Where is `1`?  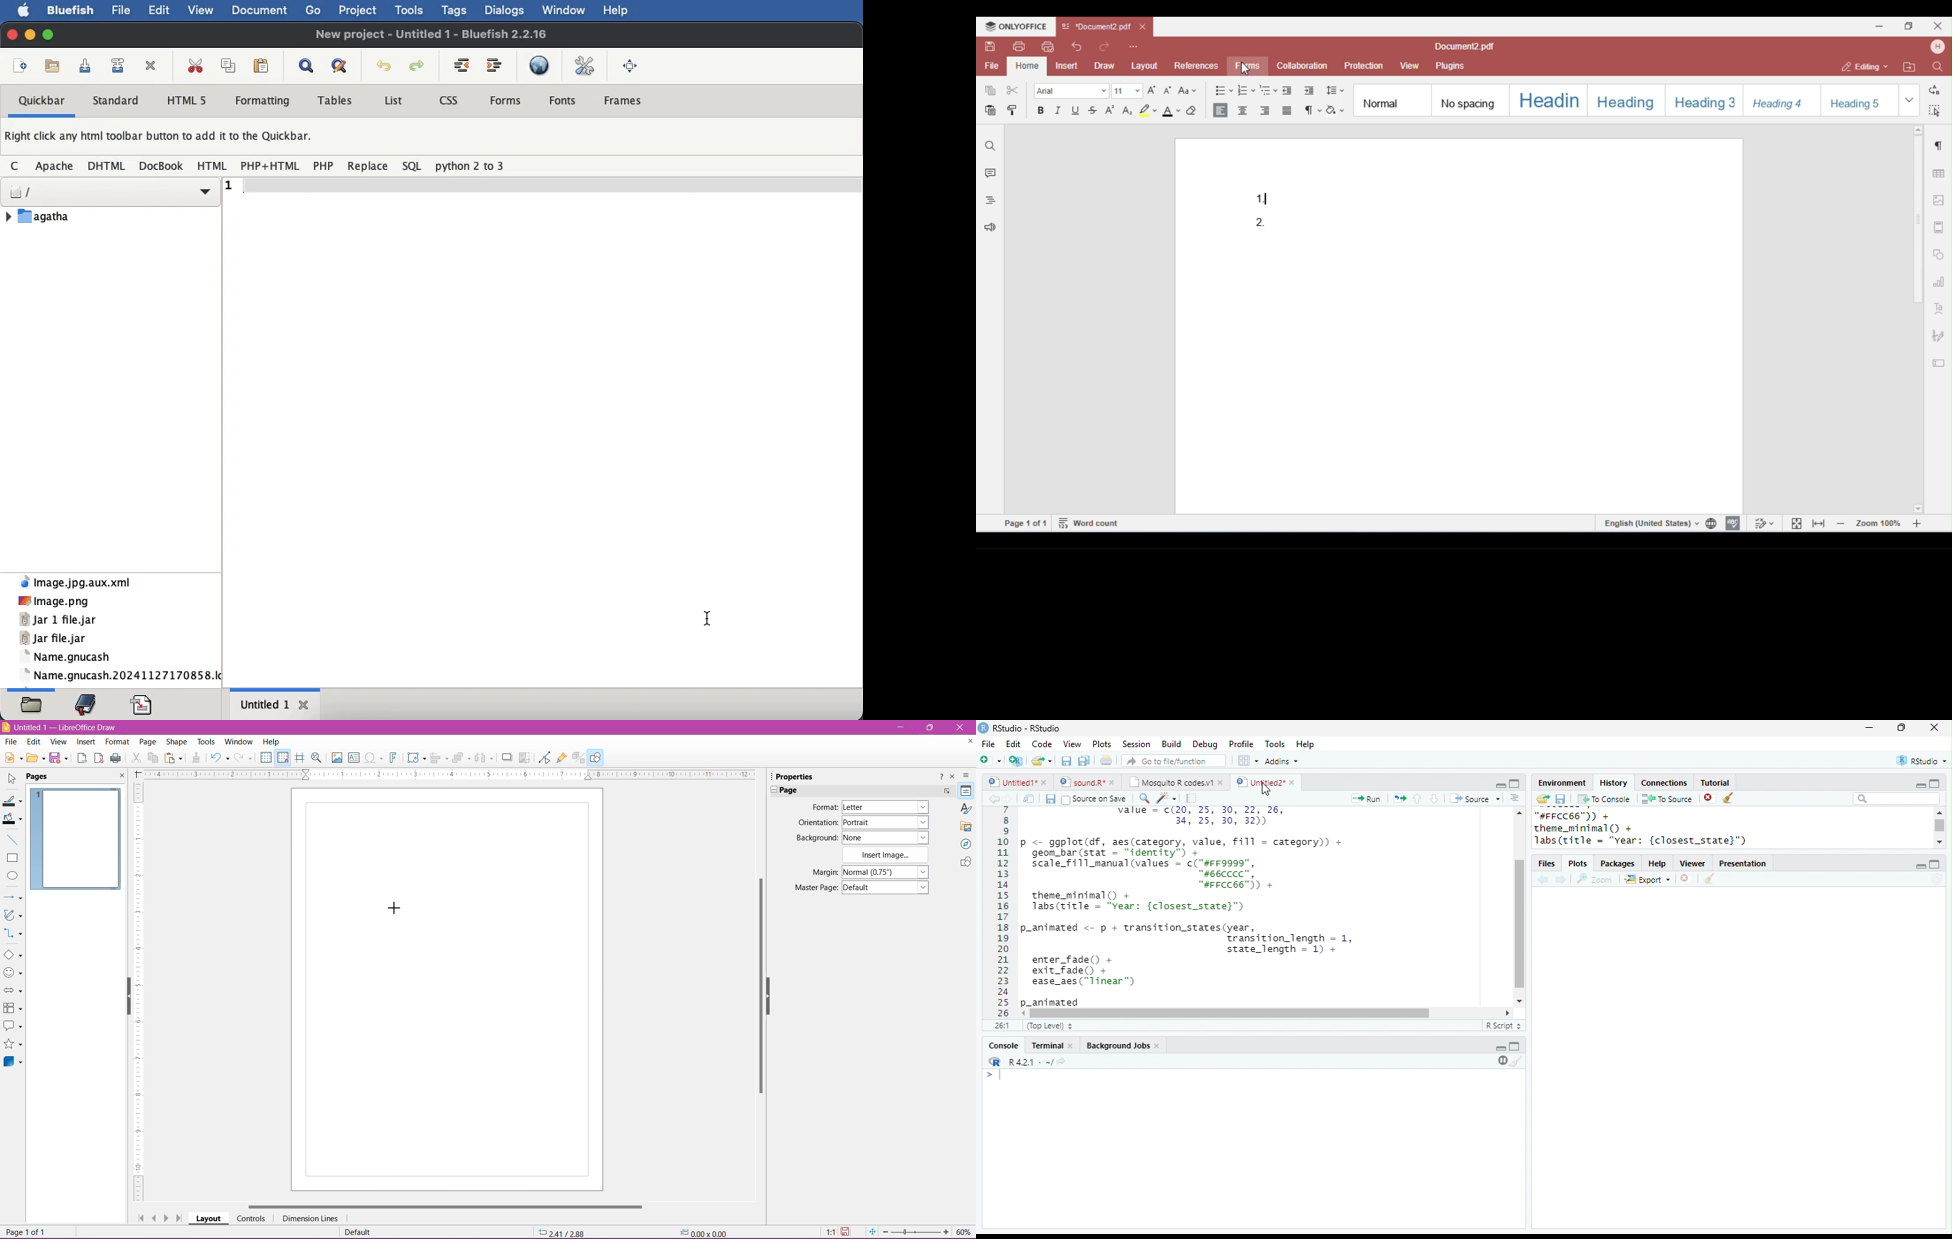
1 is located at coordinates (230, 184).